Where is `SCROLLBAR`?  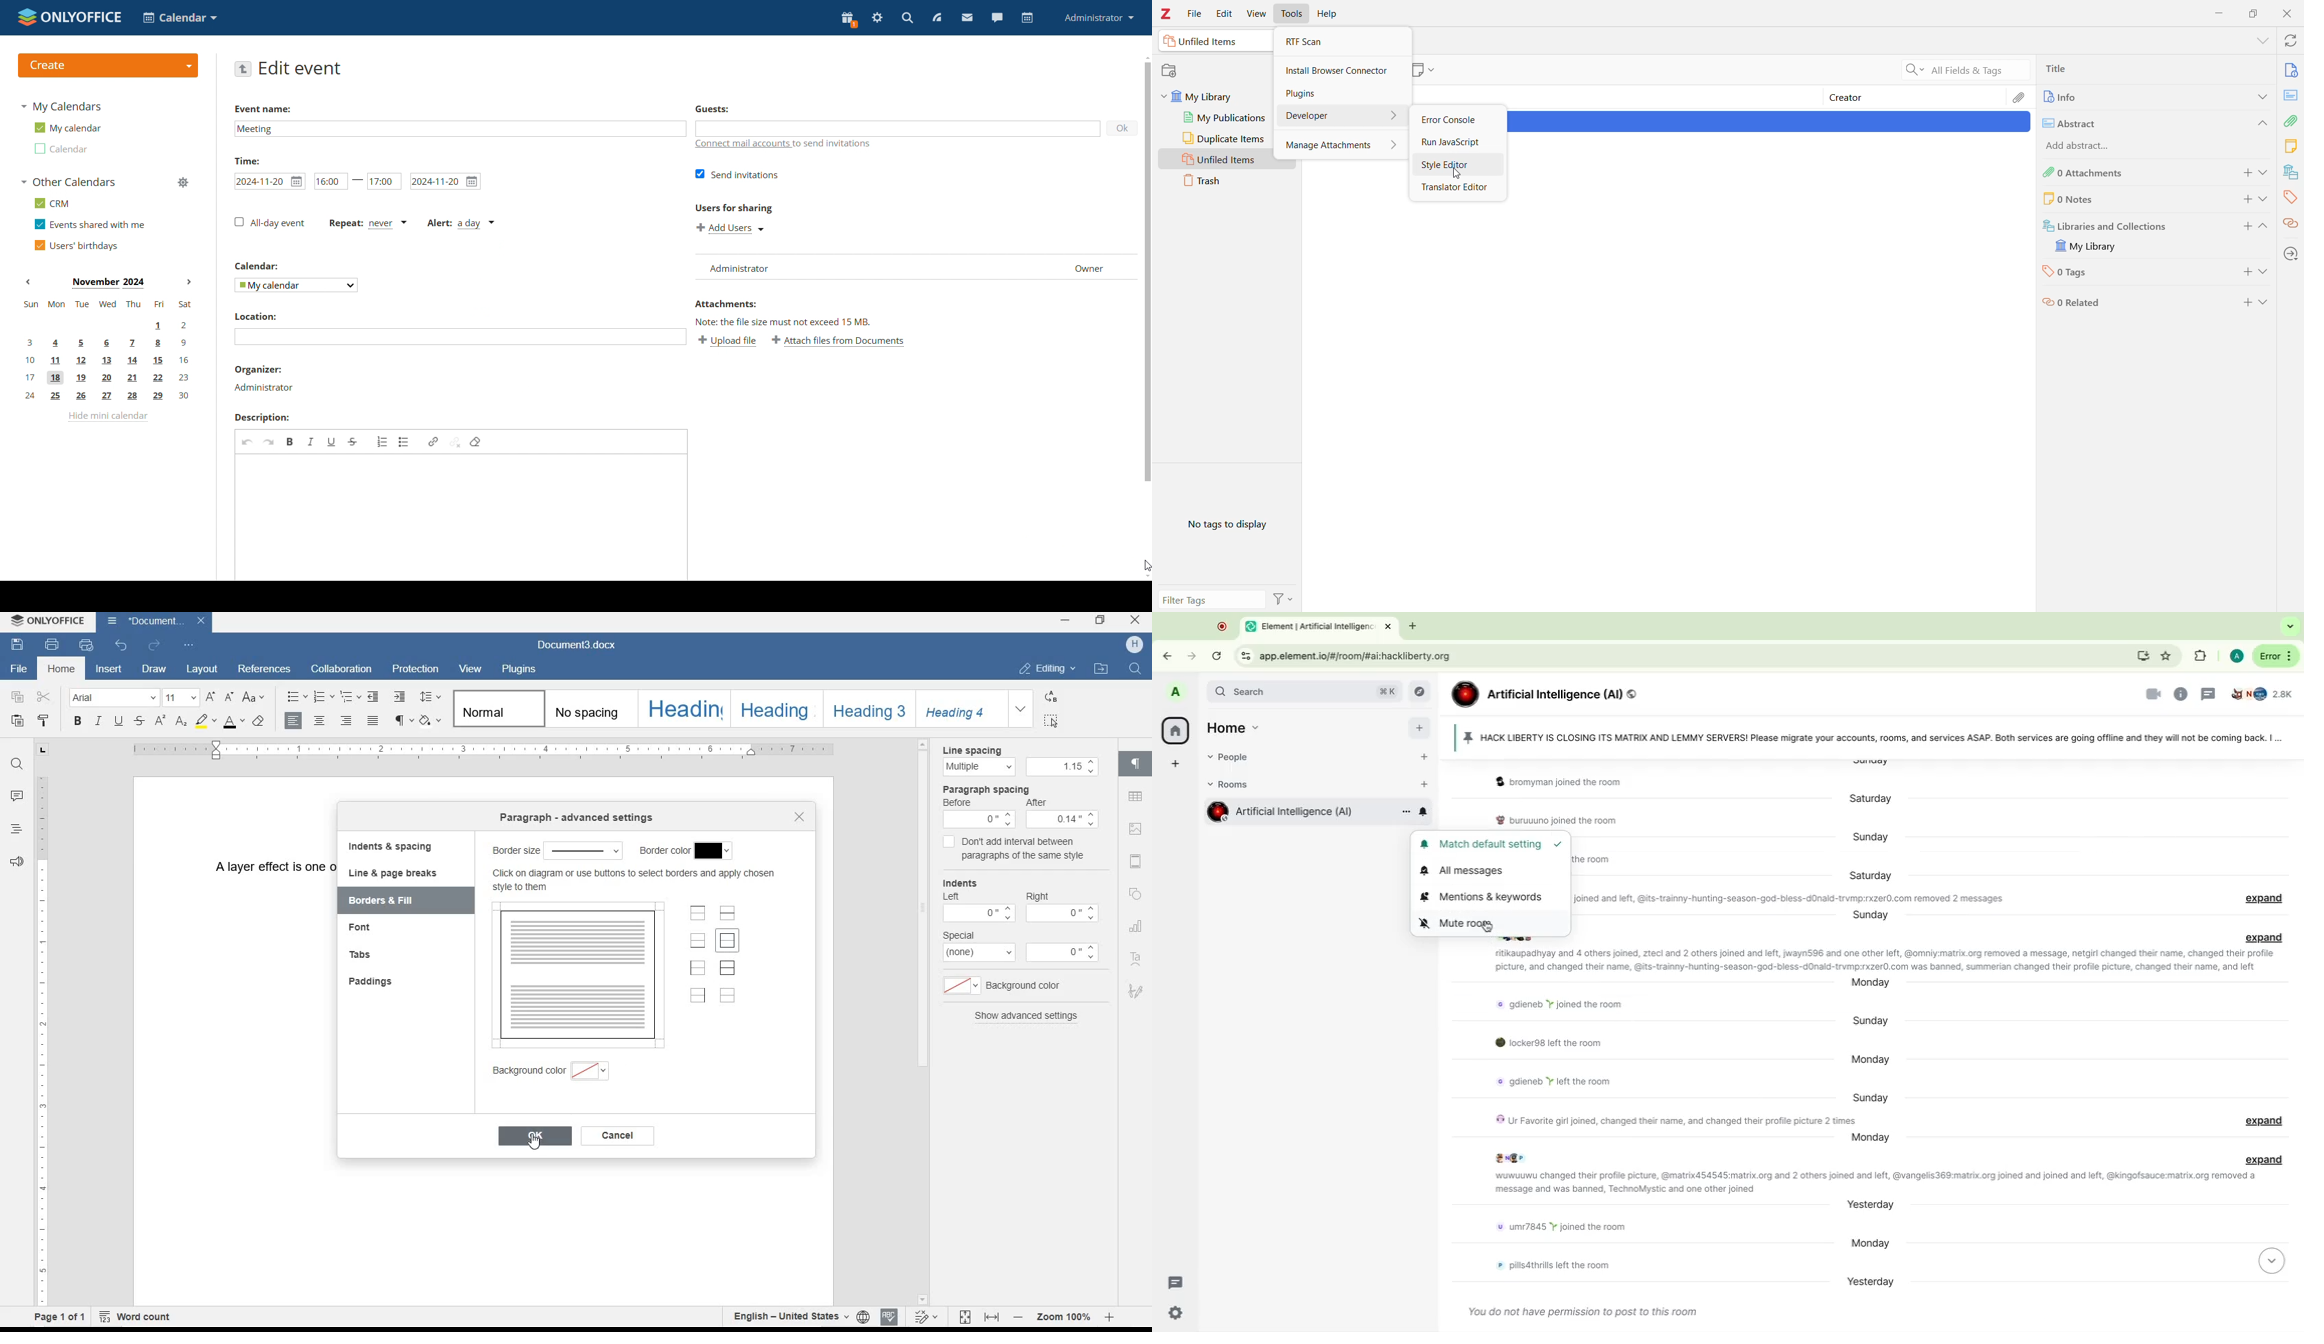 SCROLLBAR is located at coordinates (924, 1021).